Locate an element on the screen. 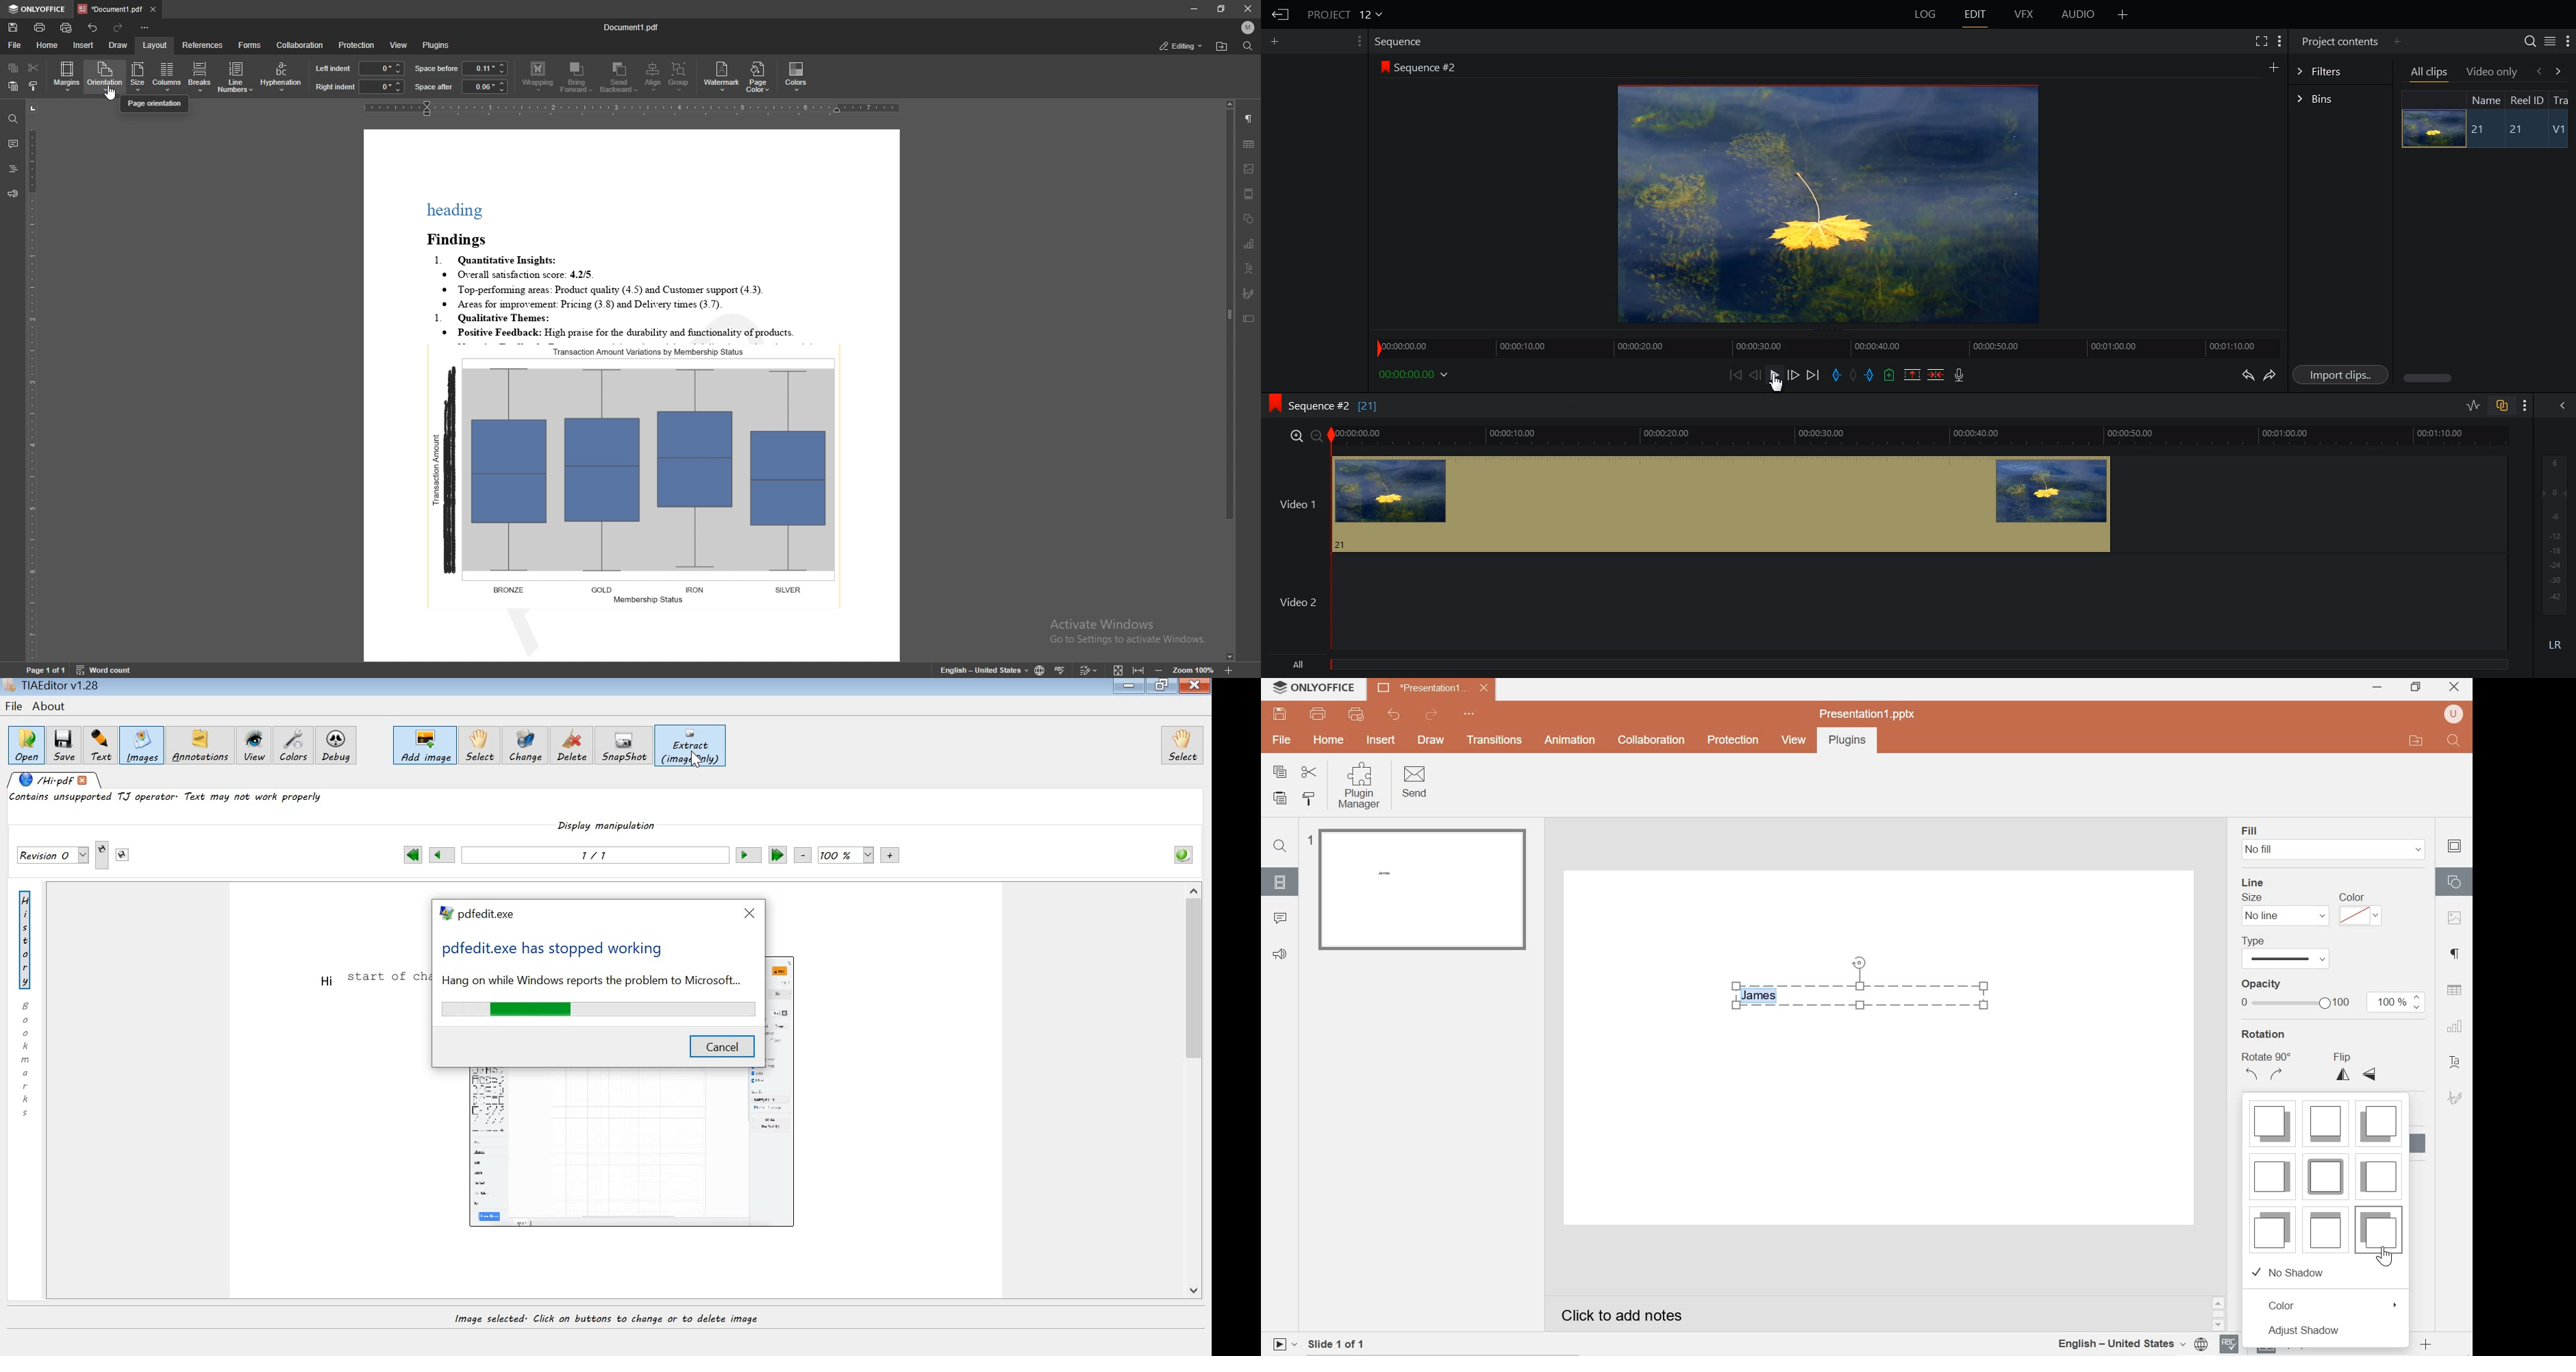 The width and height of the screenshot is (2576, 1372). video time is located at coordinates (1923, 434).